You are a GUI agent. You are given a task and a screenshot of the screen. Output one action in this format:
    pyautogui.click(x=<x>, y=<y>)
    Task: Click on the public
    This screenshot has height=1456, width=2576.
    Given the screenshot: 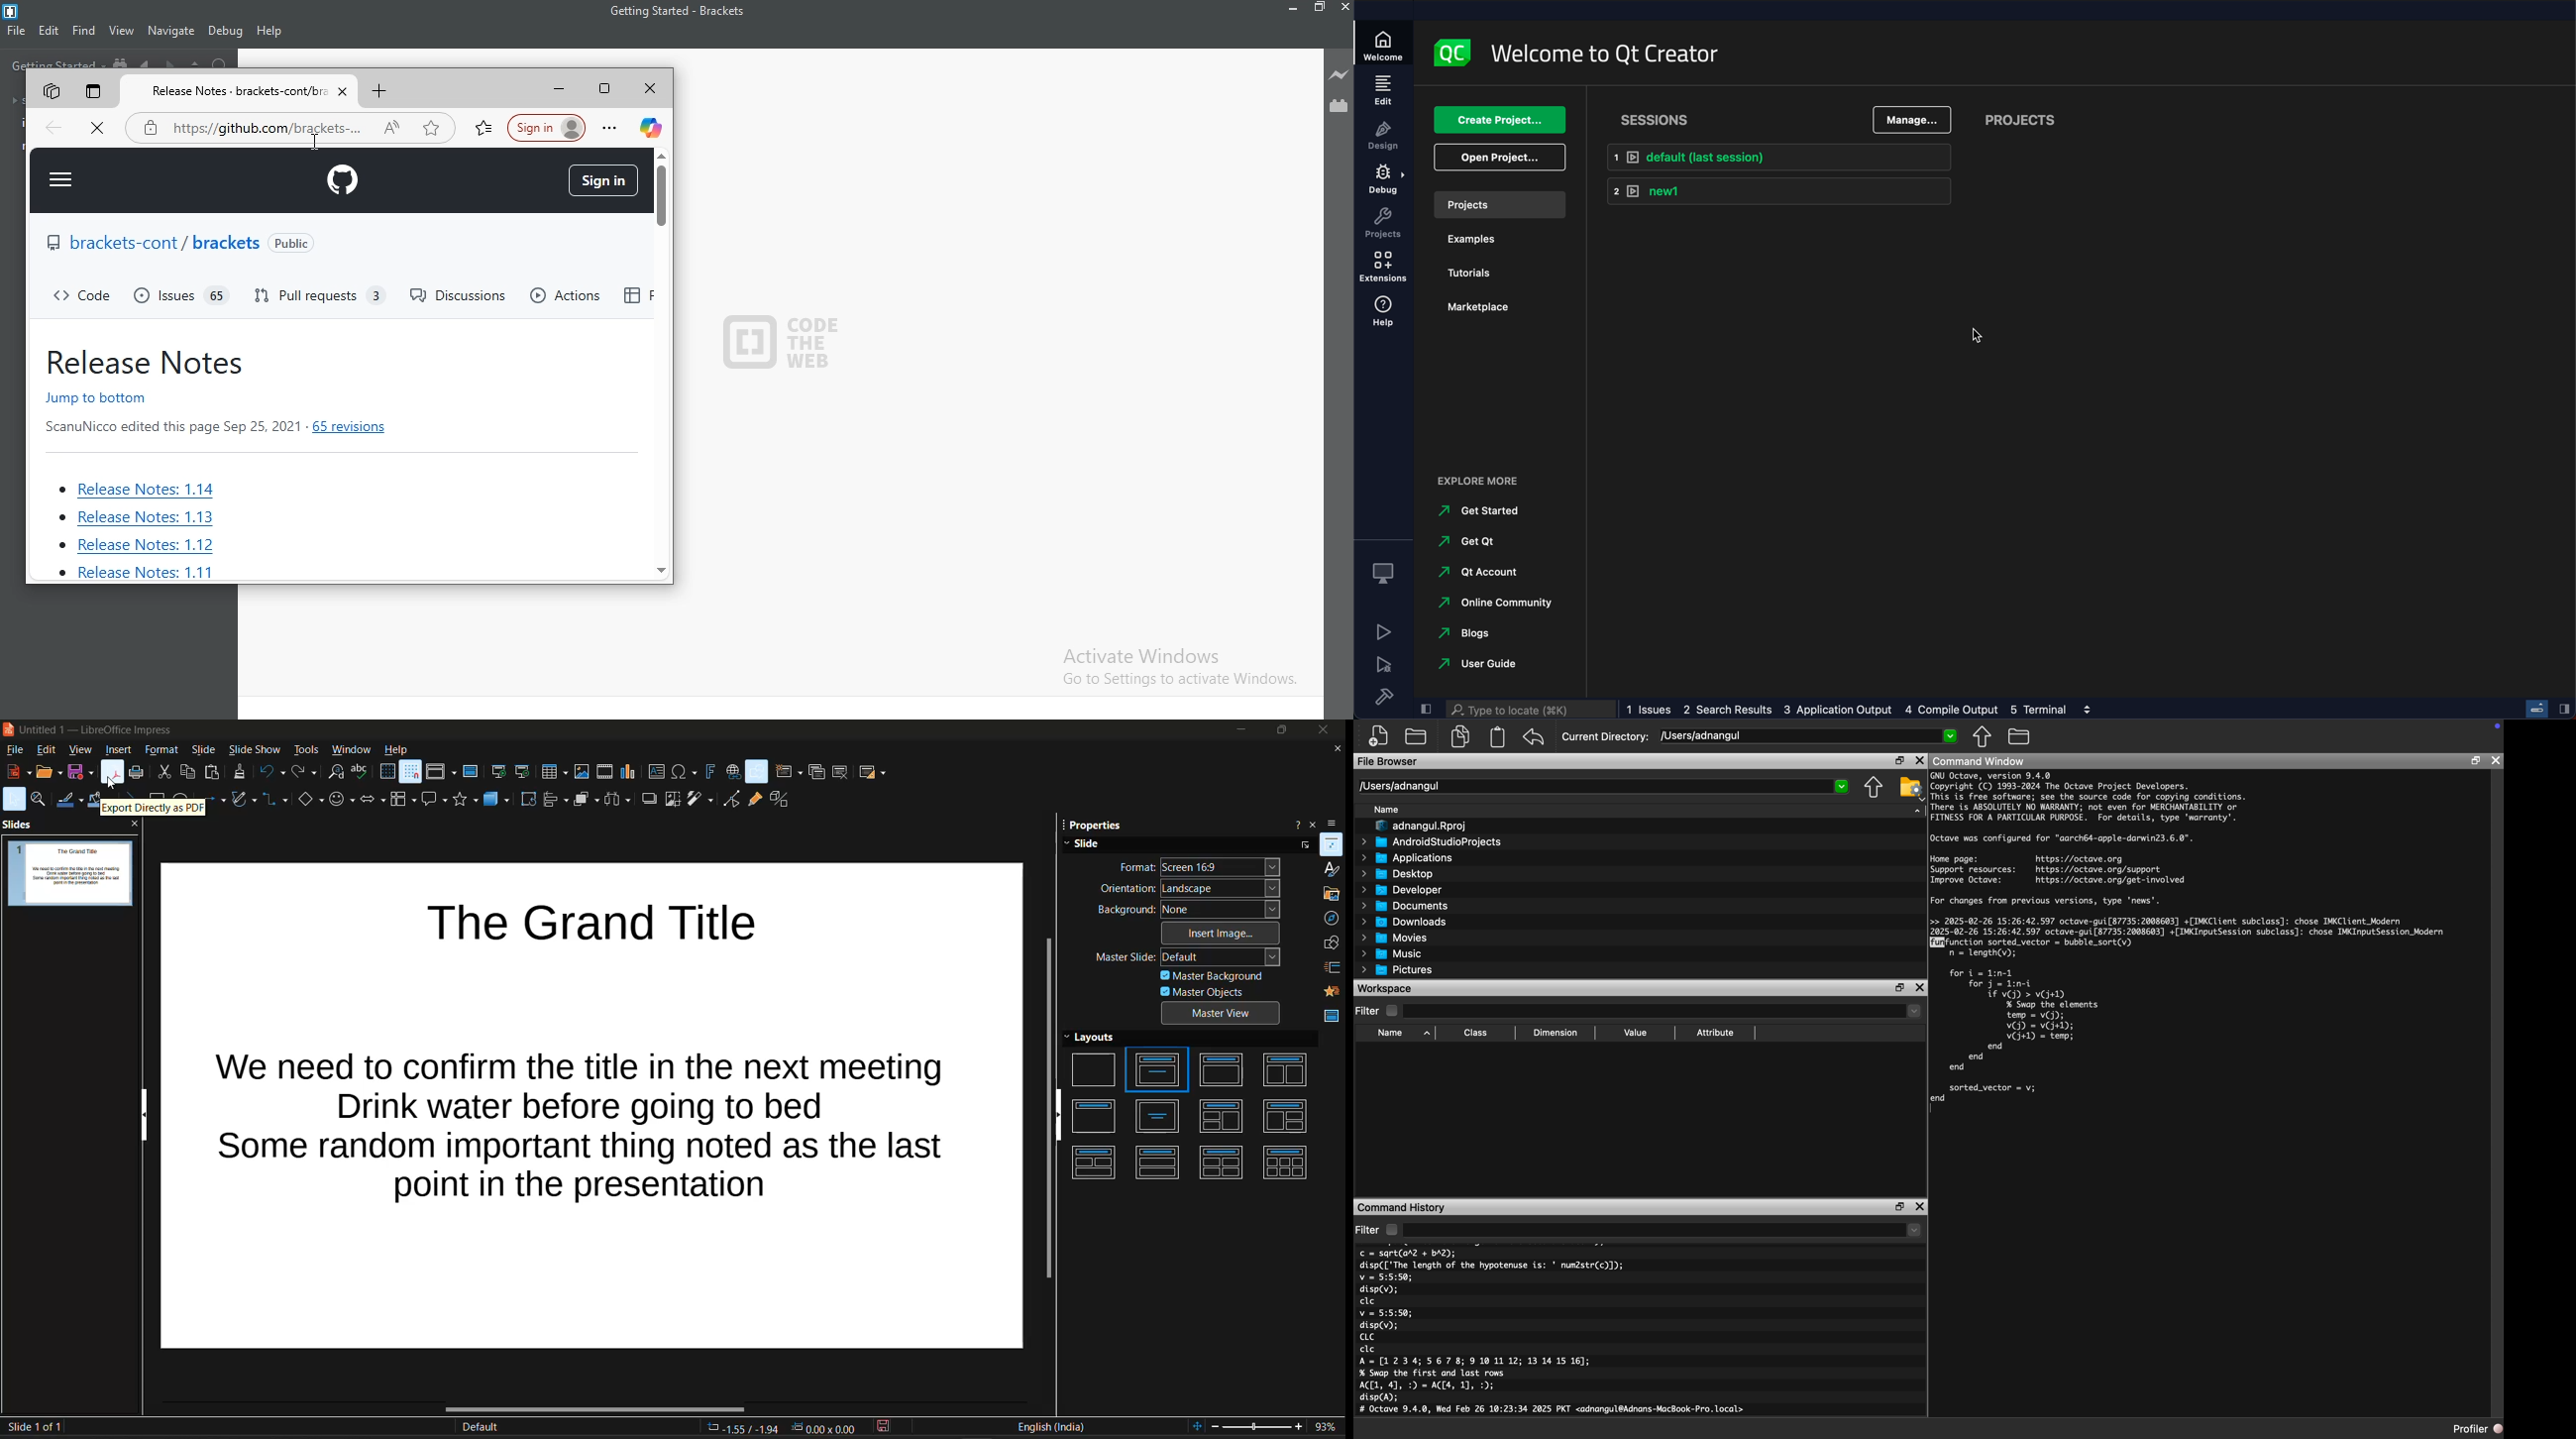 What is the action you would take?
    pyautogui.click(x=294, y=244)
    